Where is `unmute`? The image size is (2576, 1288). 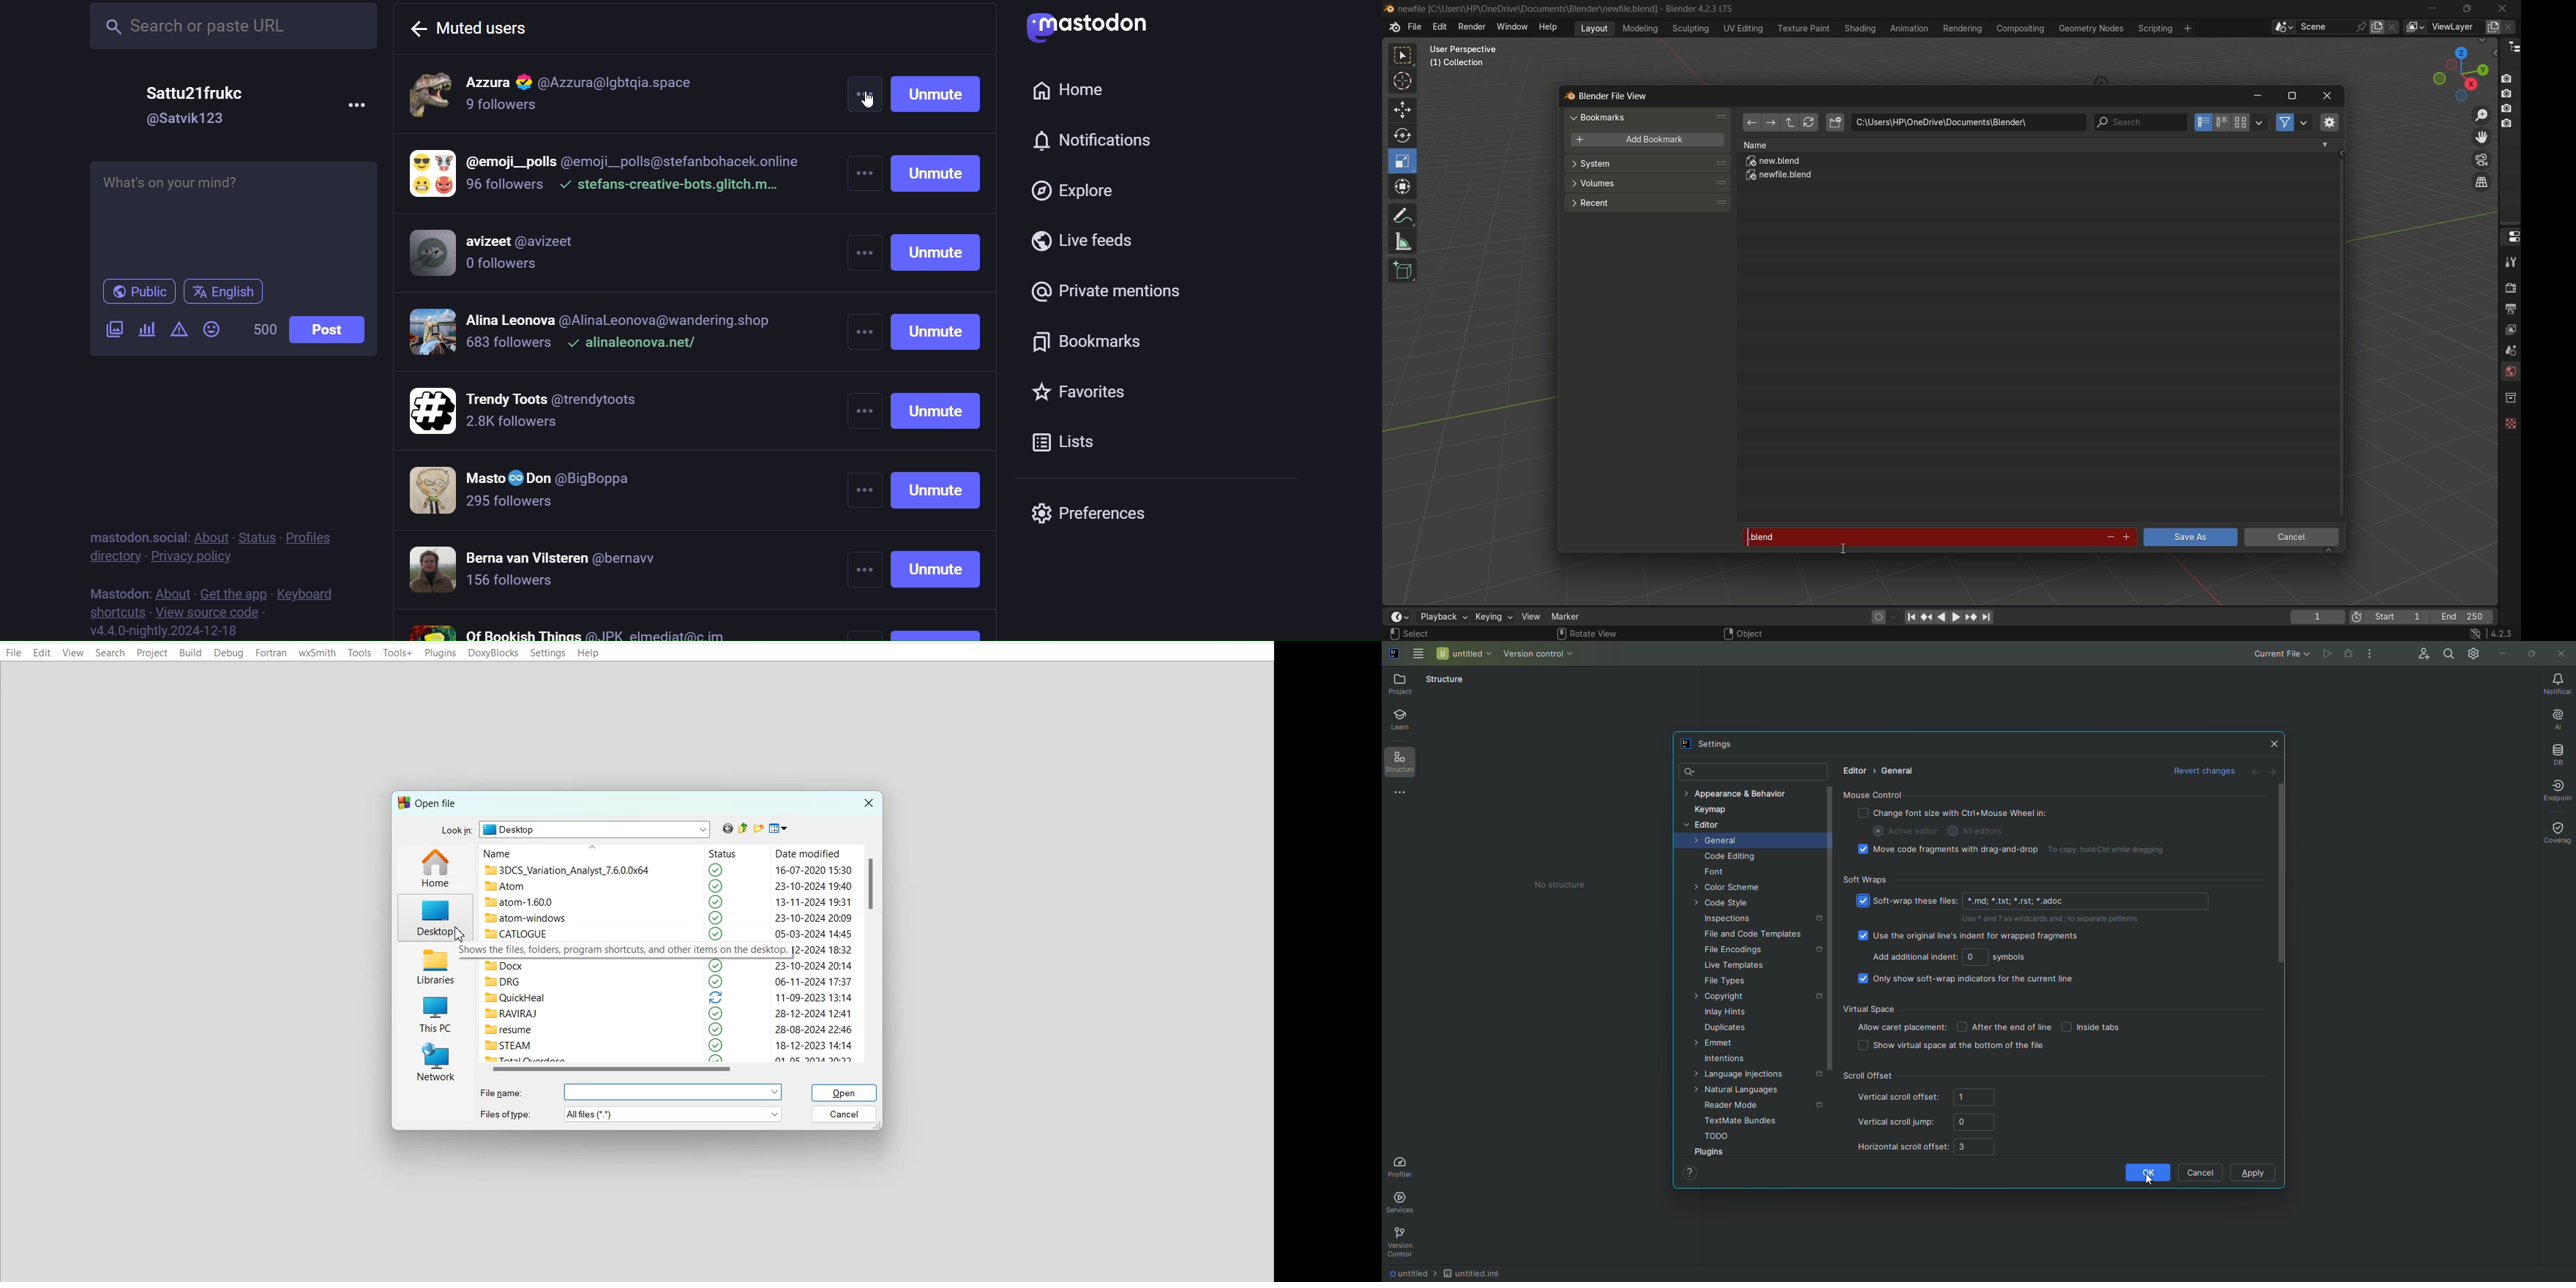 unmute is located at coordinates (937, 357).